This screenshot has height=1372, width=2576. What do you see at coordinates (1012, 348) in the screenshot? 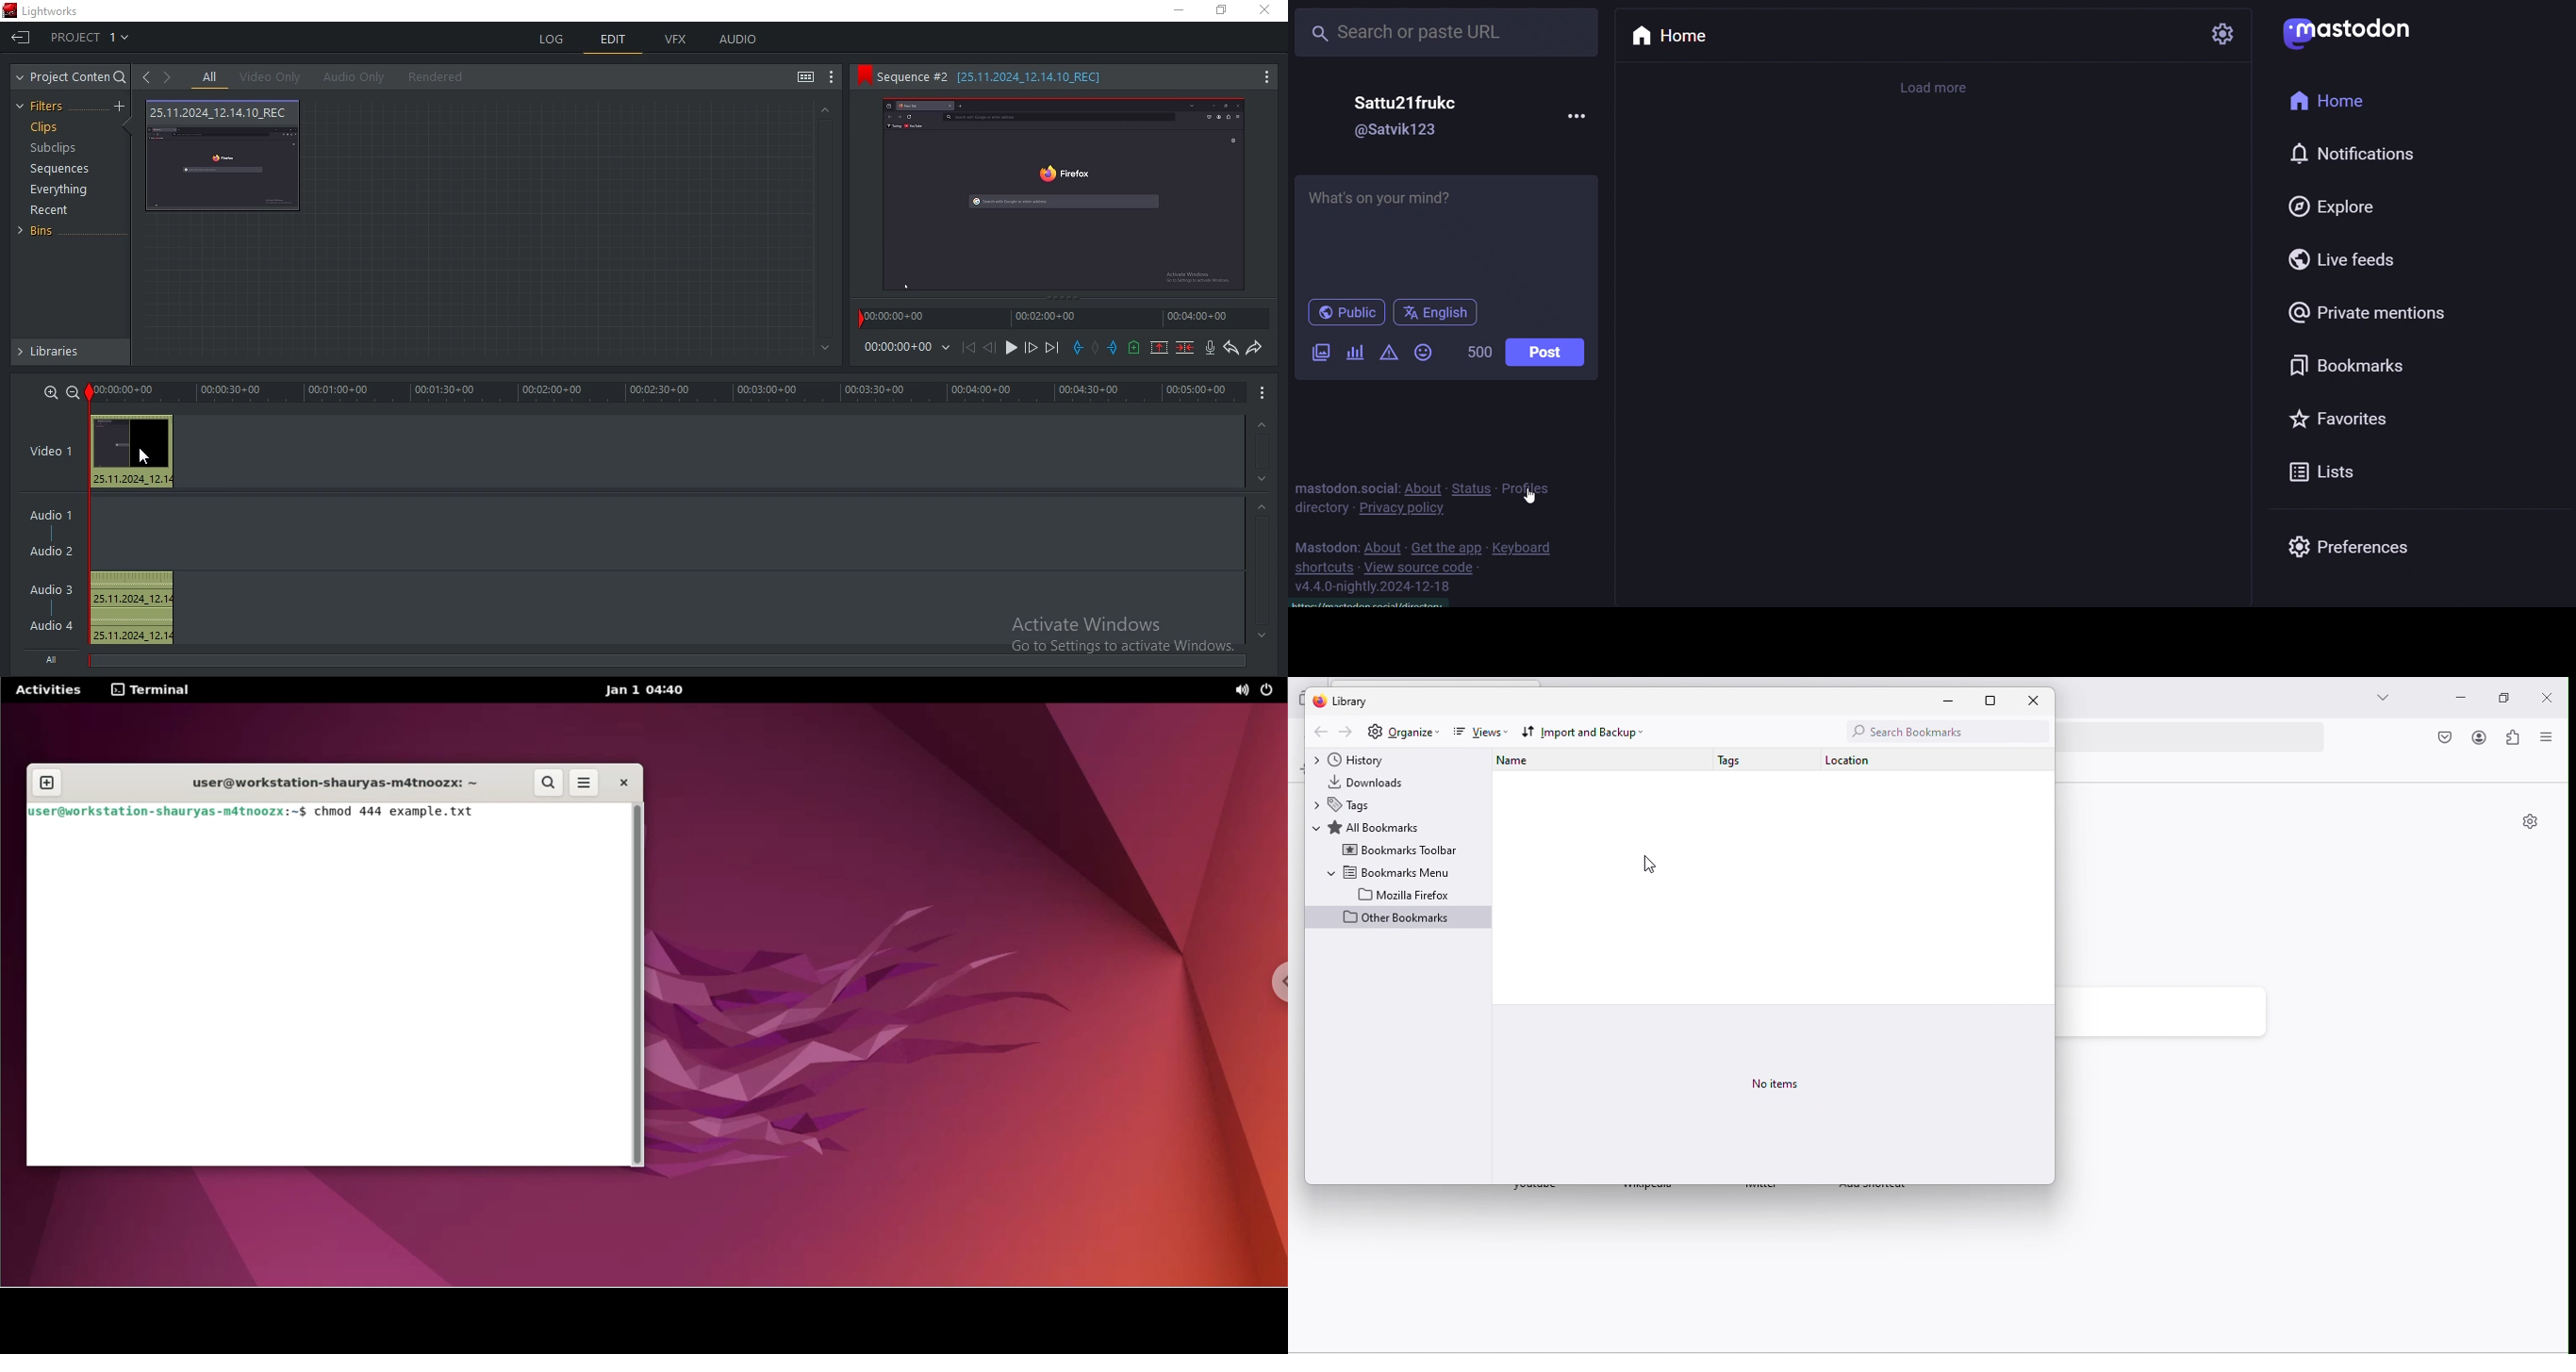
I see `start/stop playback` at bounding box center [1012, 348].